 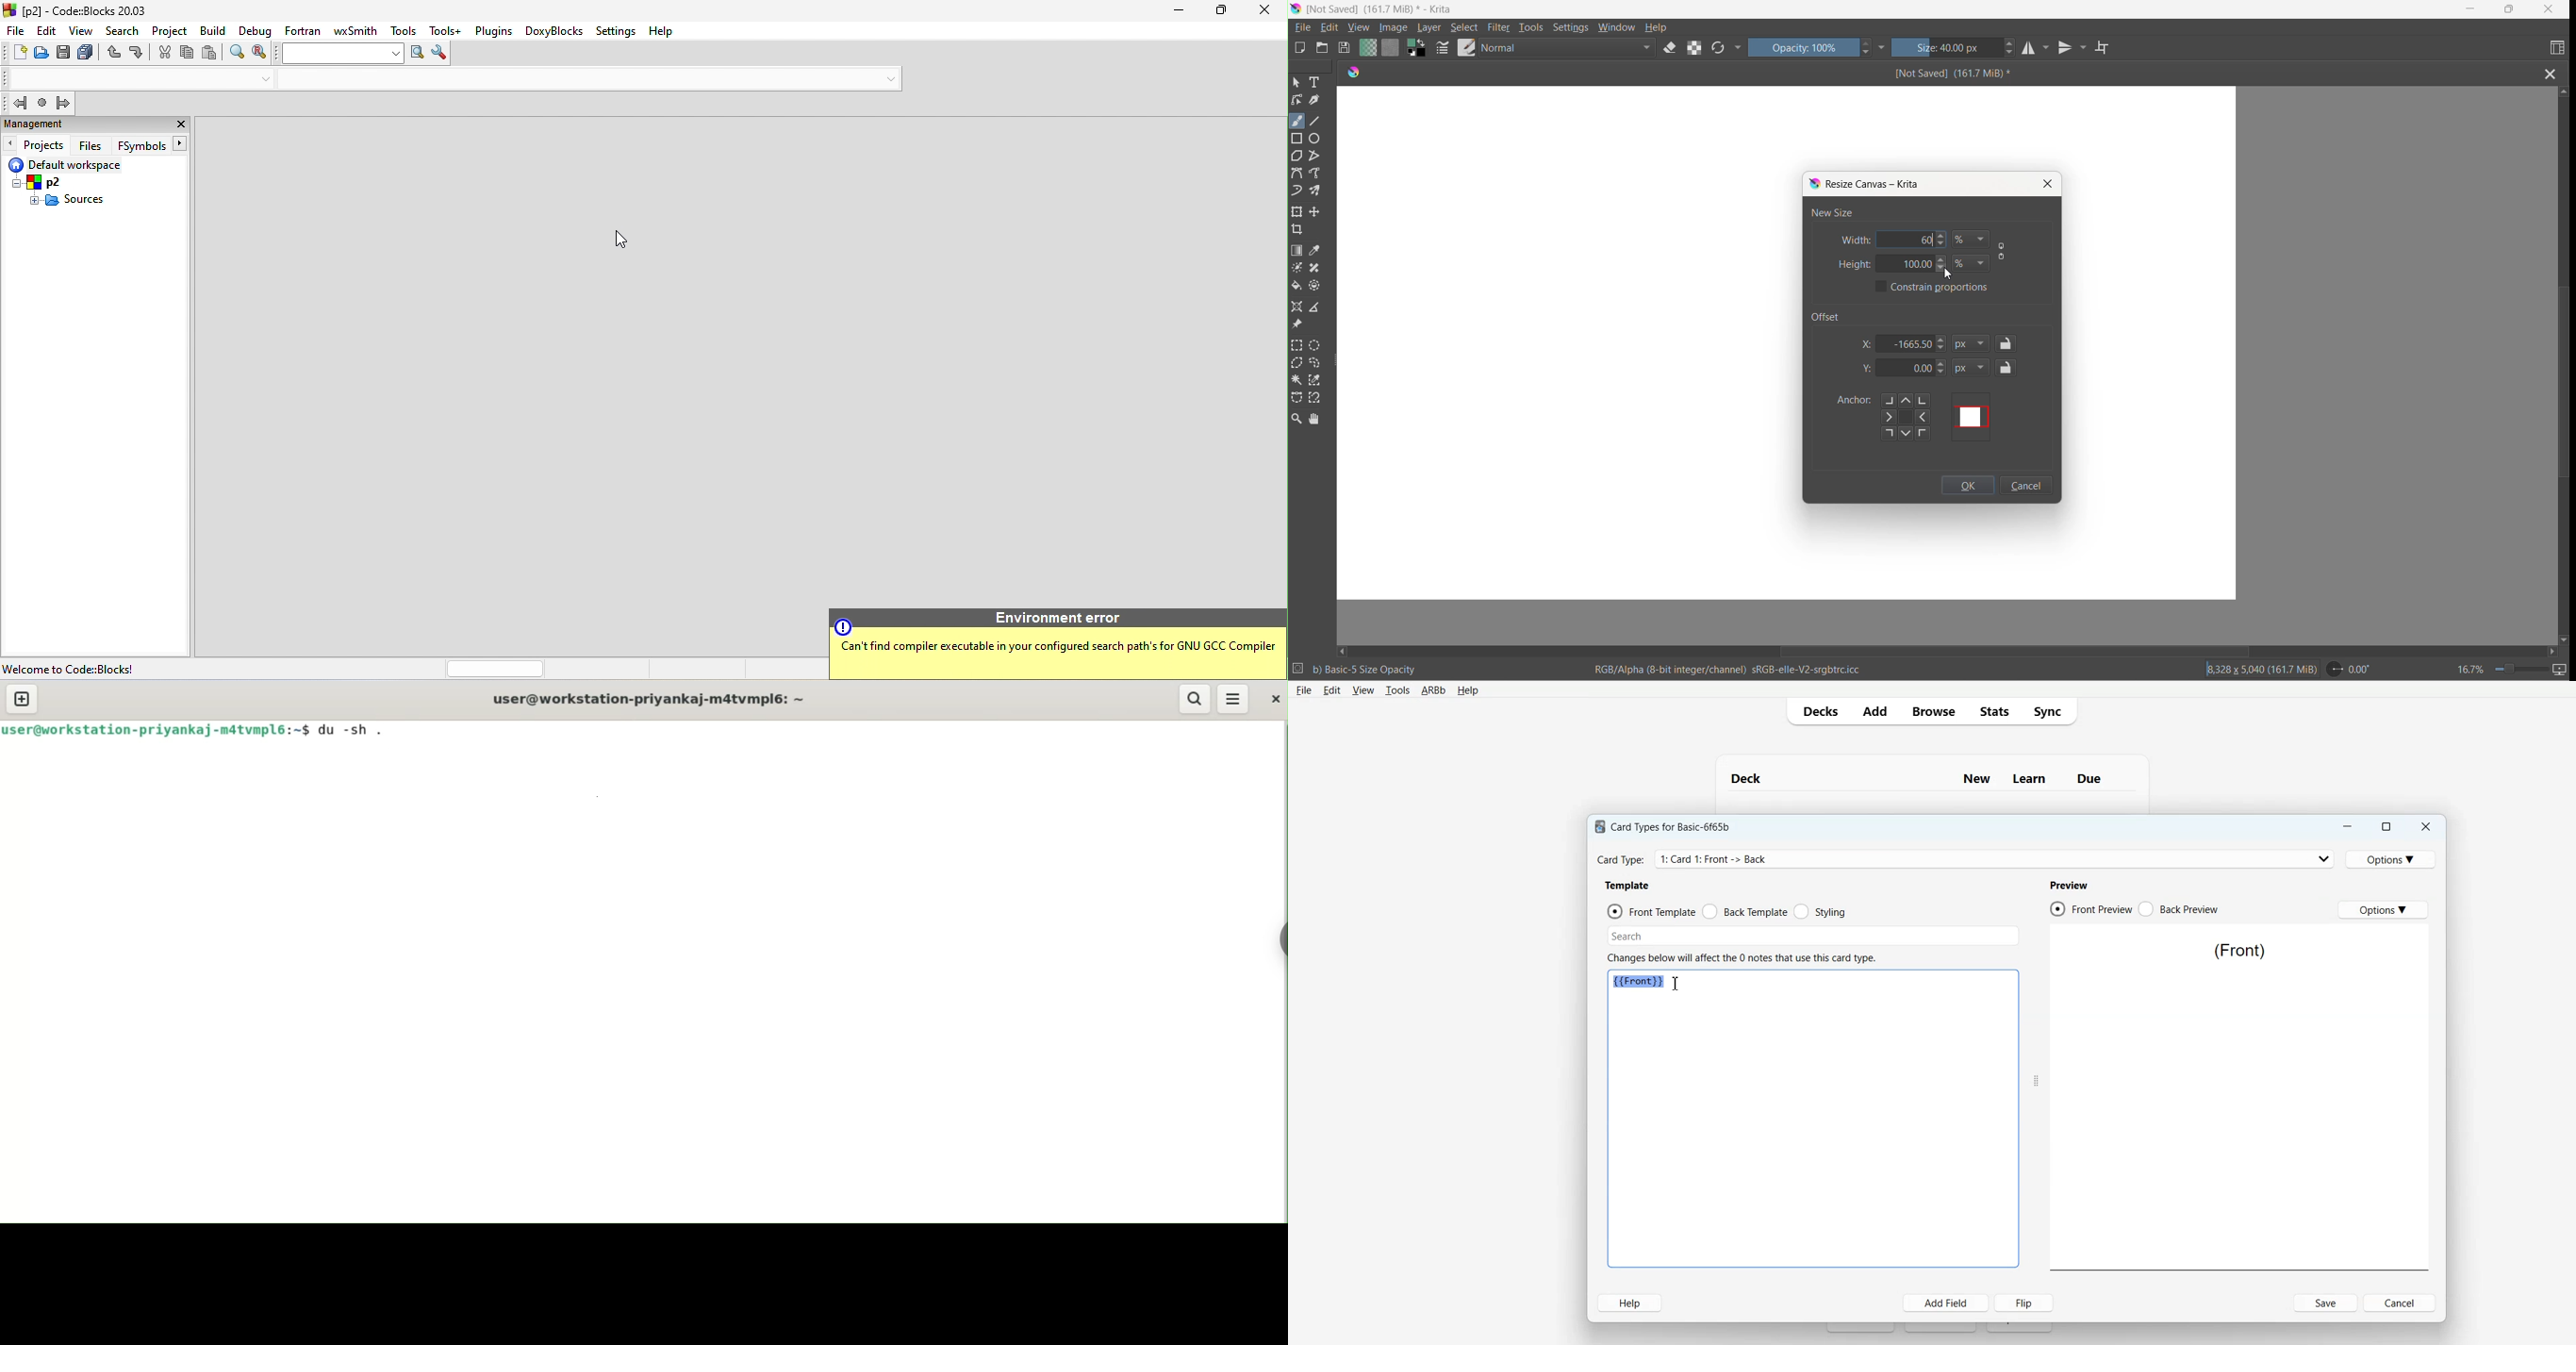 I want to click on File name and size, so click(x=1377, y=10).